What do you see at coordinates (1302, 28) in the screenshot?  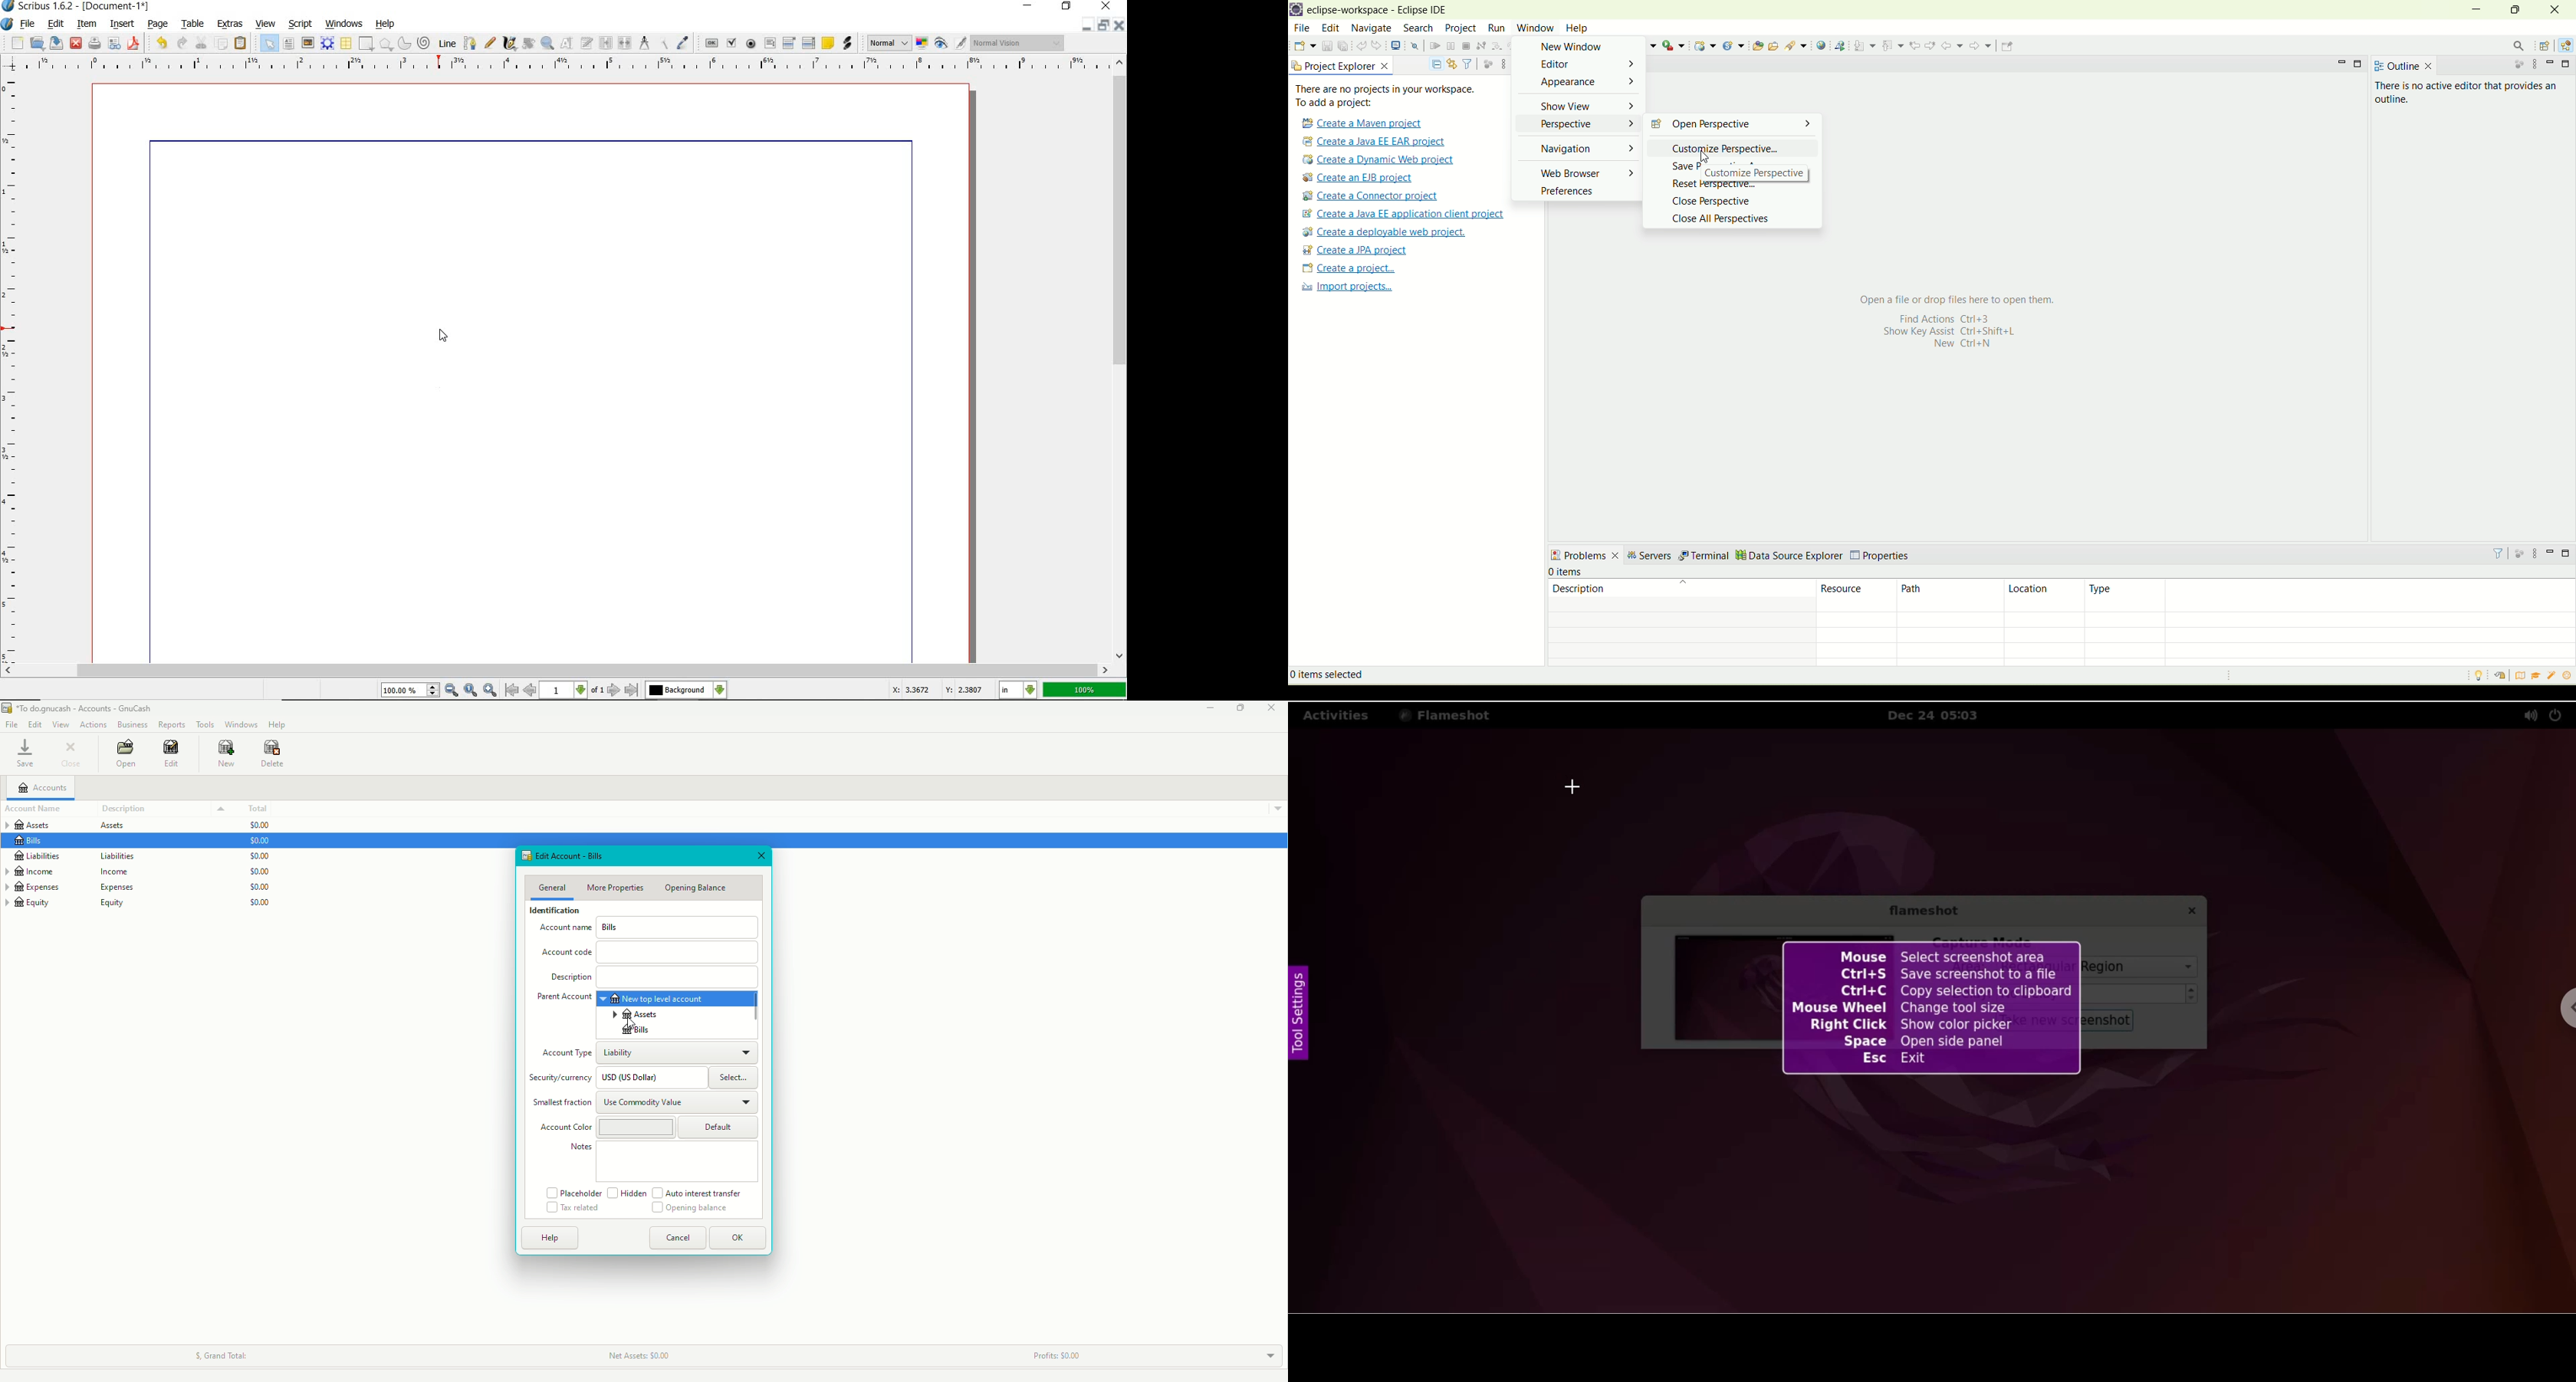 I see `file` at bounding box center [1302, 28].